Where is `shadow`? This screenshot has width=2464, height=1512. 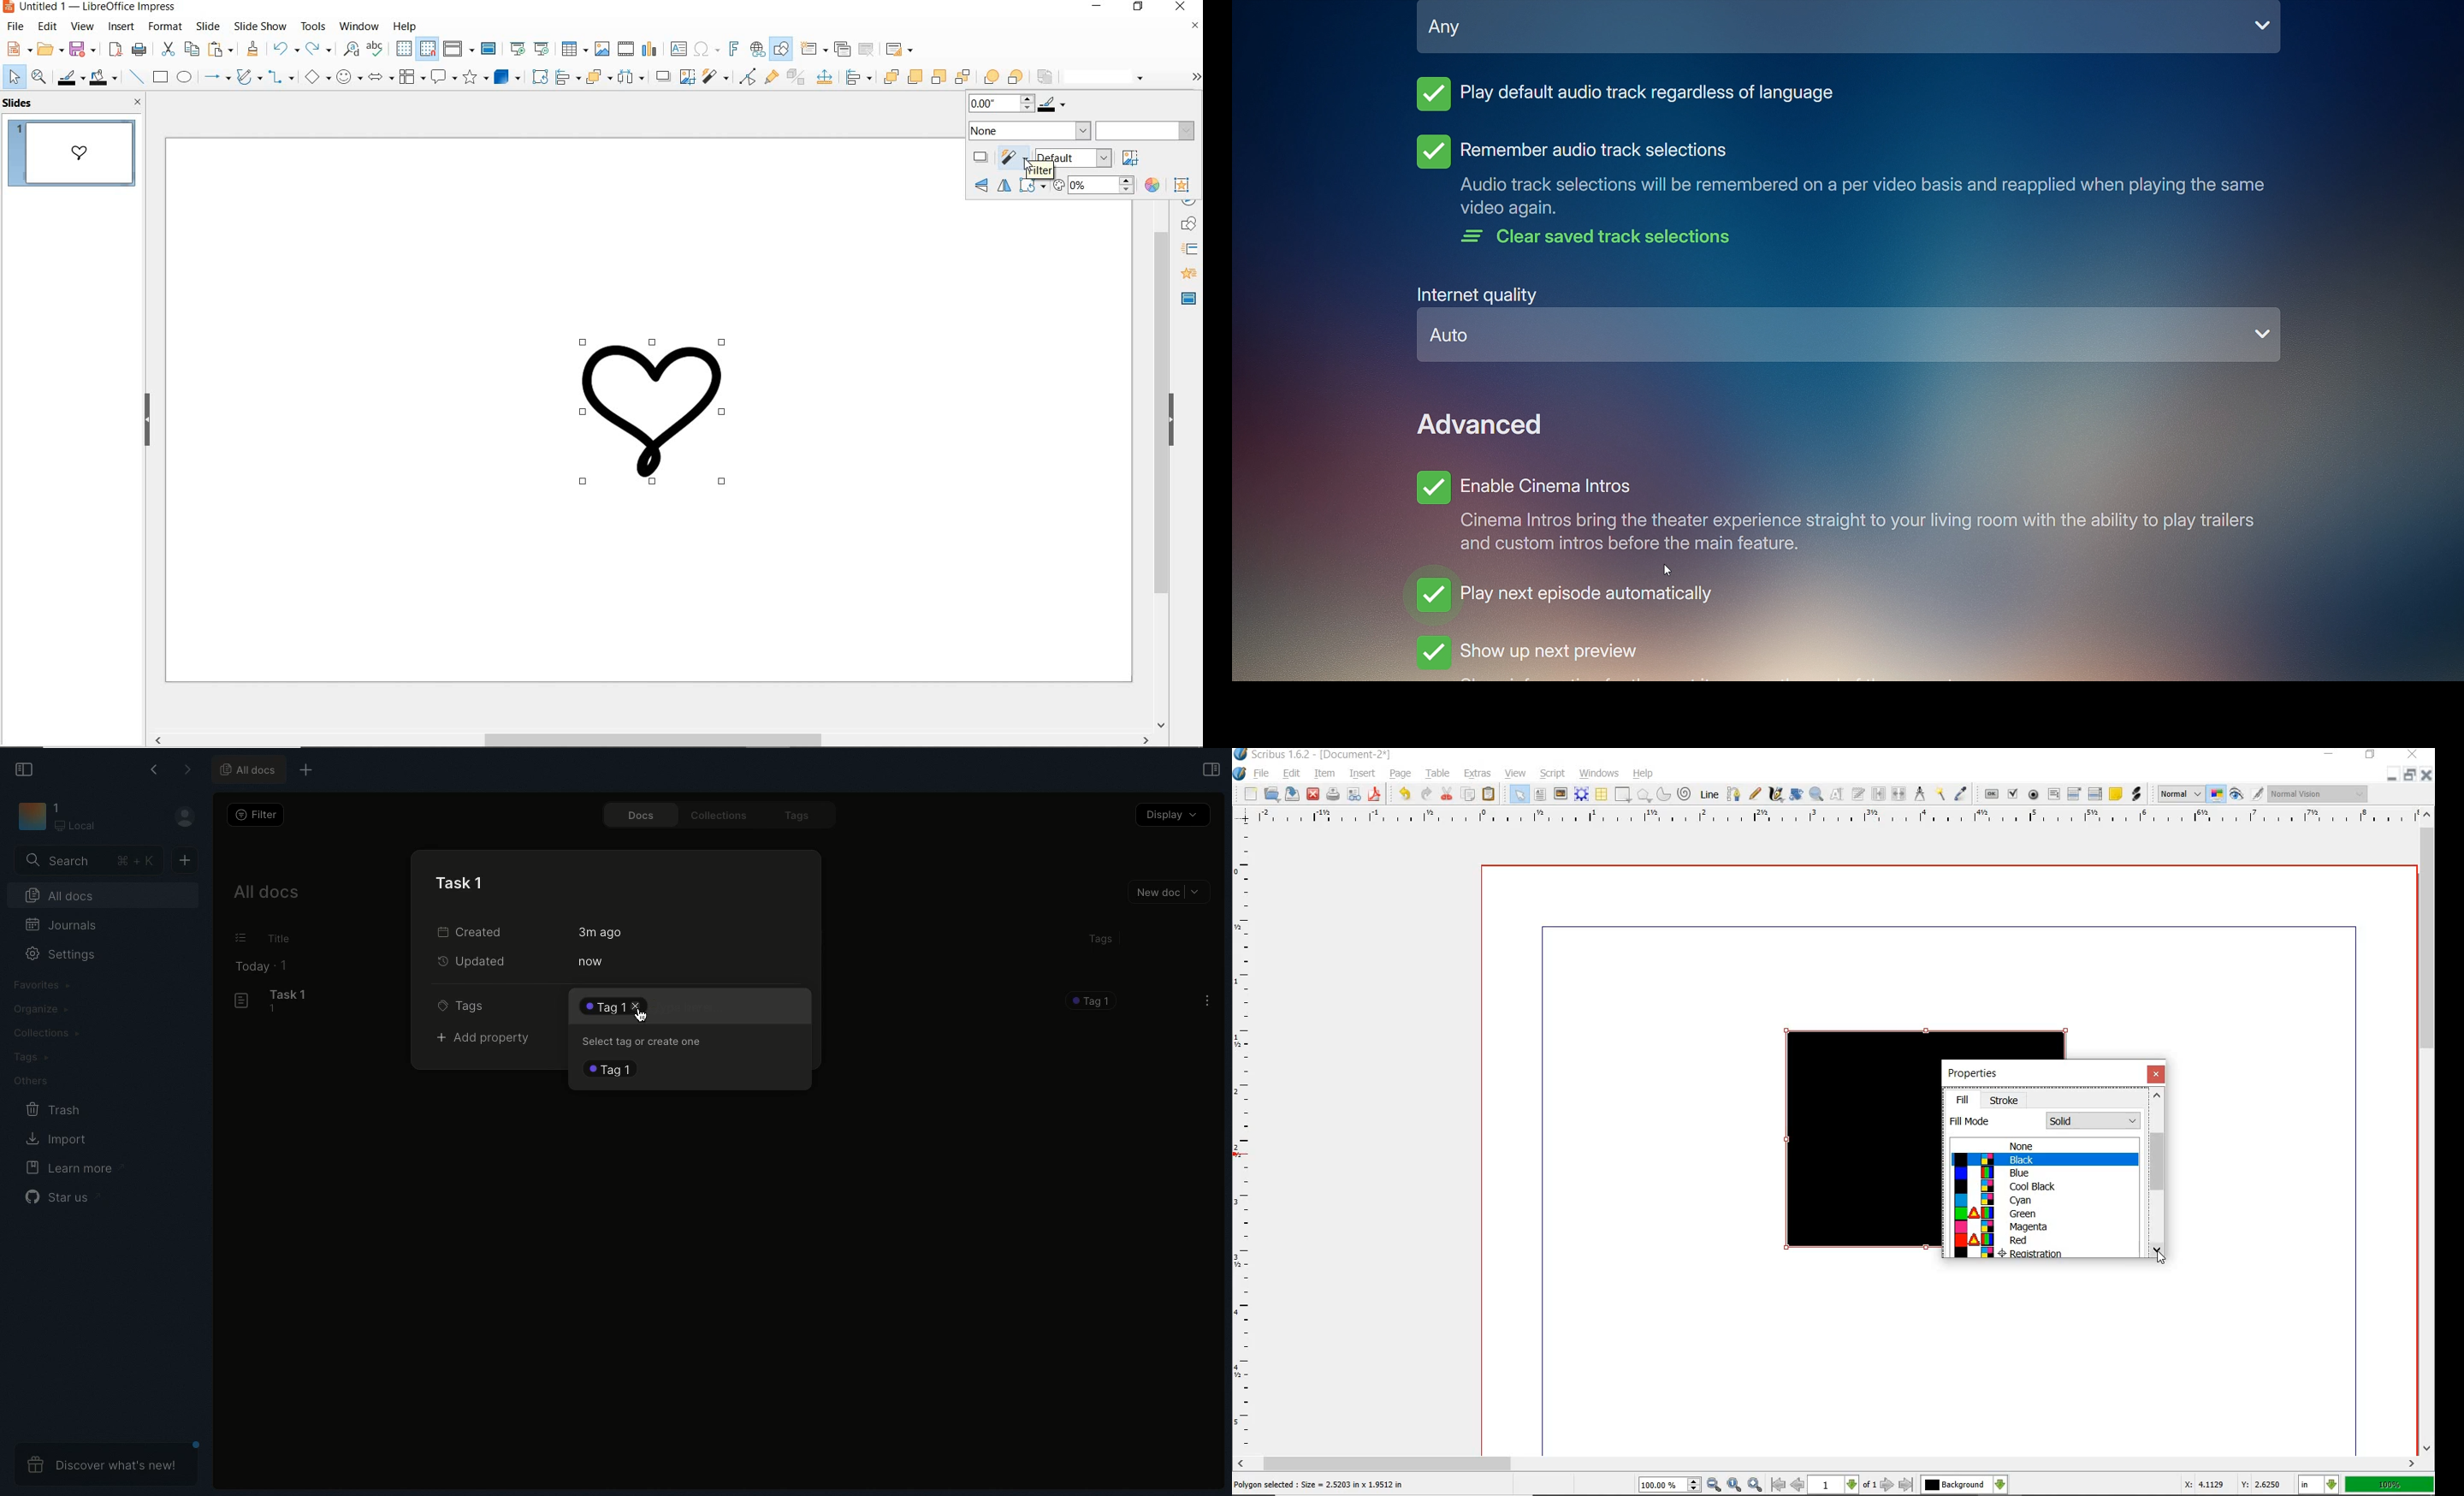
shadow is located at coordinates (981, 158).